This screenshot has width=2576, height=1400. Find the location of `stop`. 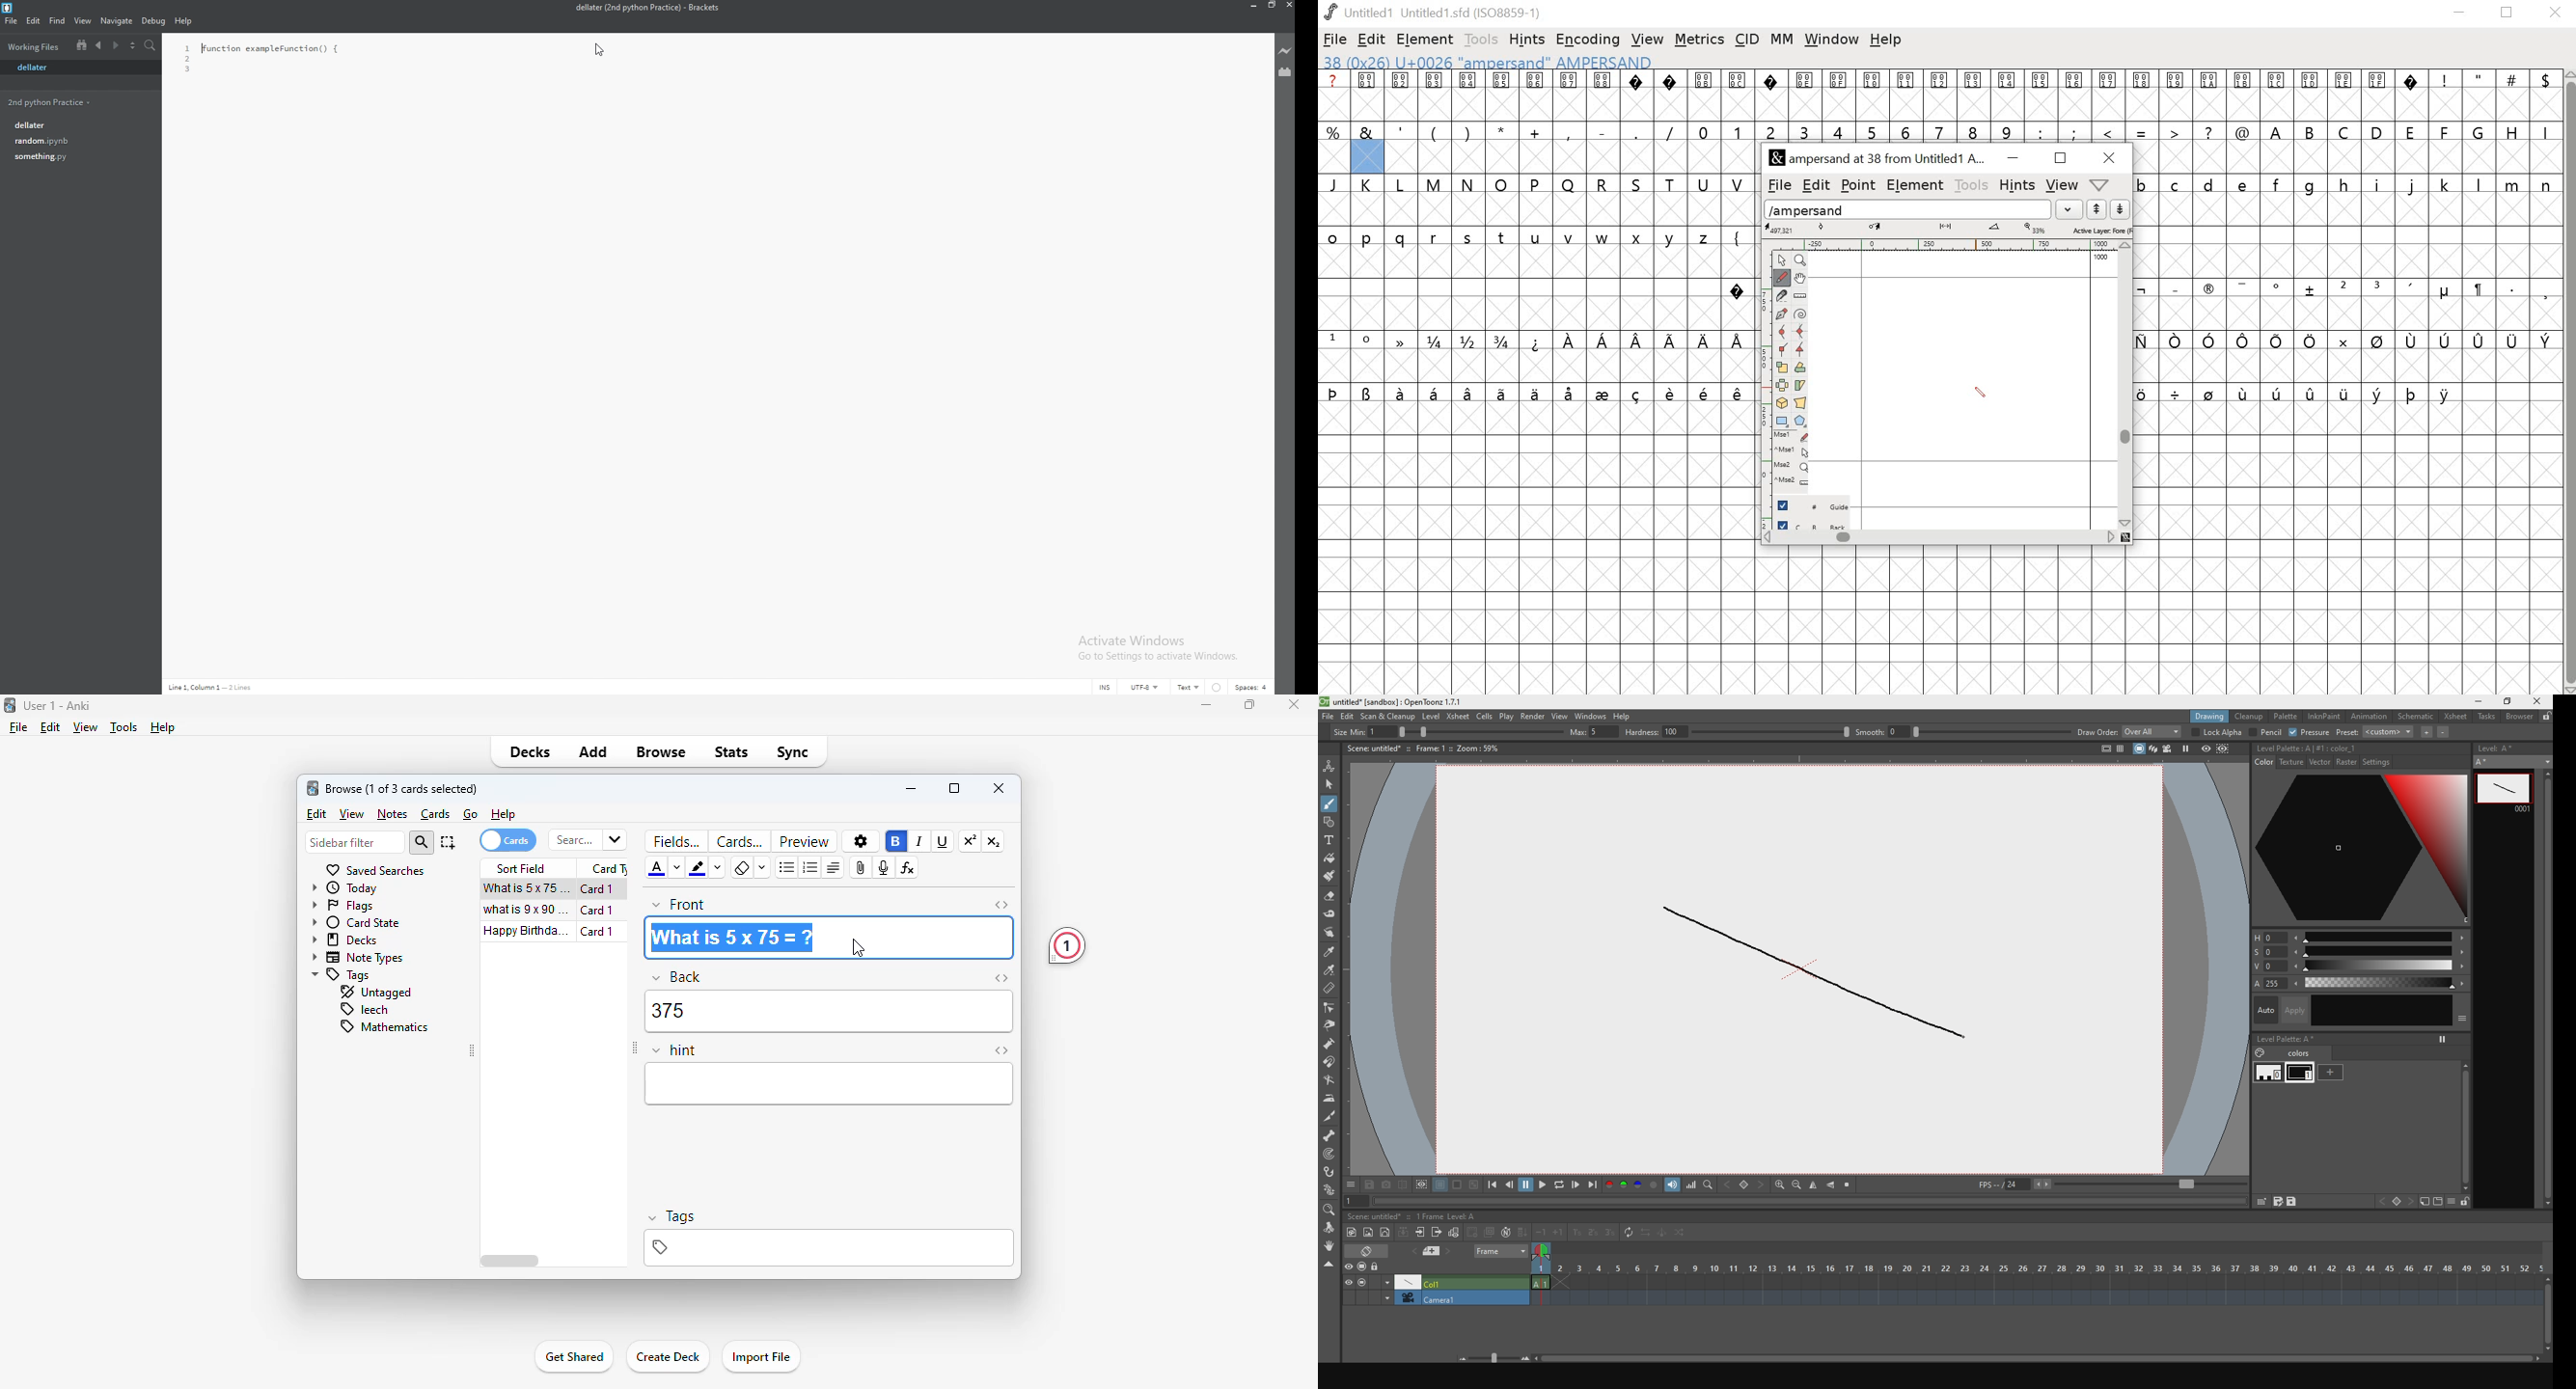

stop is located at coordinates (1366, 1281).